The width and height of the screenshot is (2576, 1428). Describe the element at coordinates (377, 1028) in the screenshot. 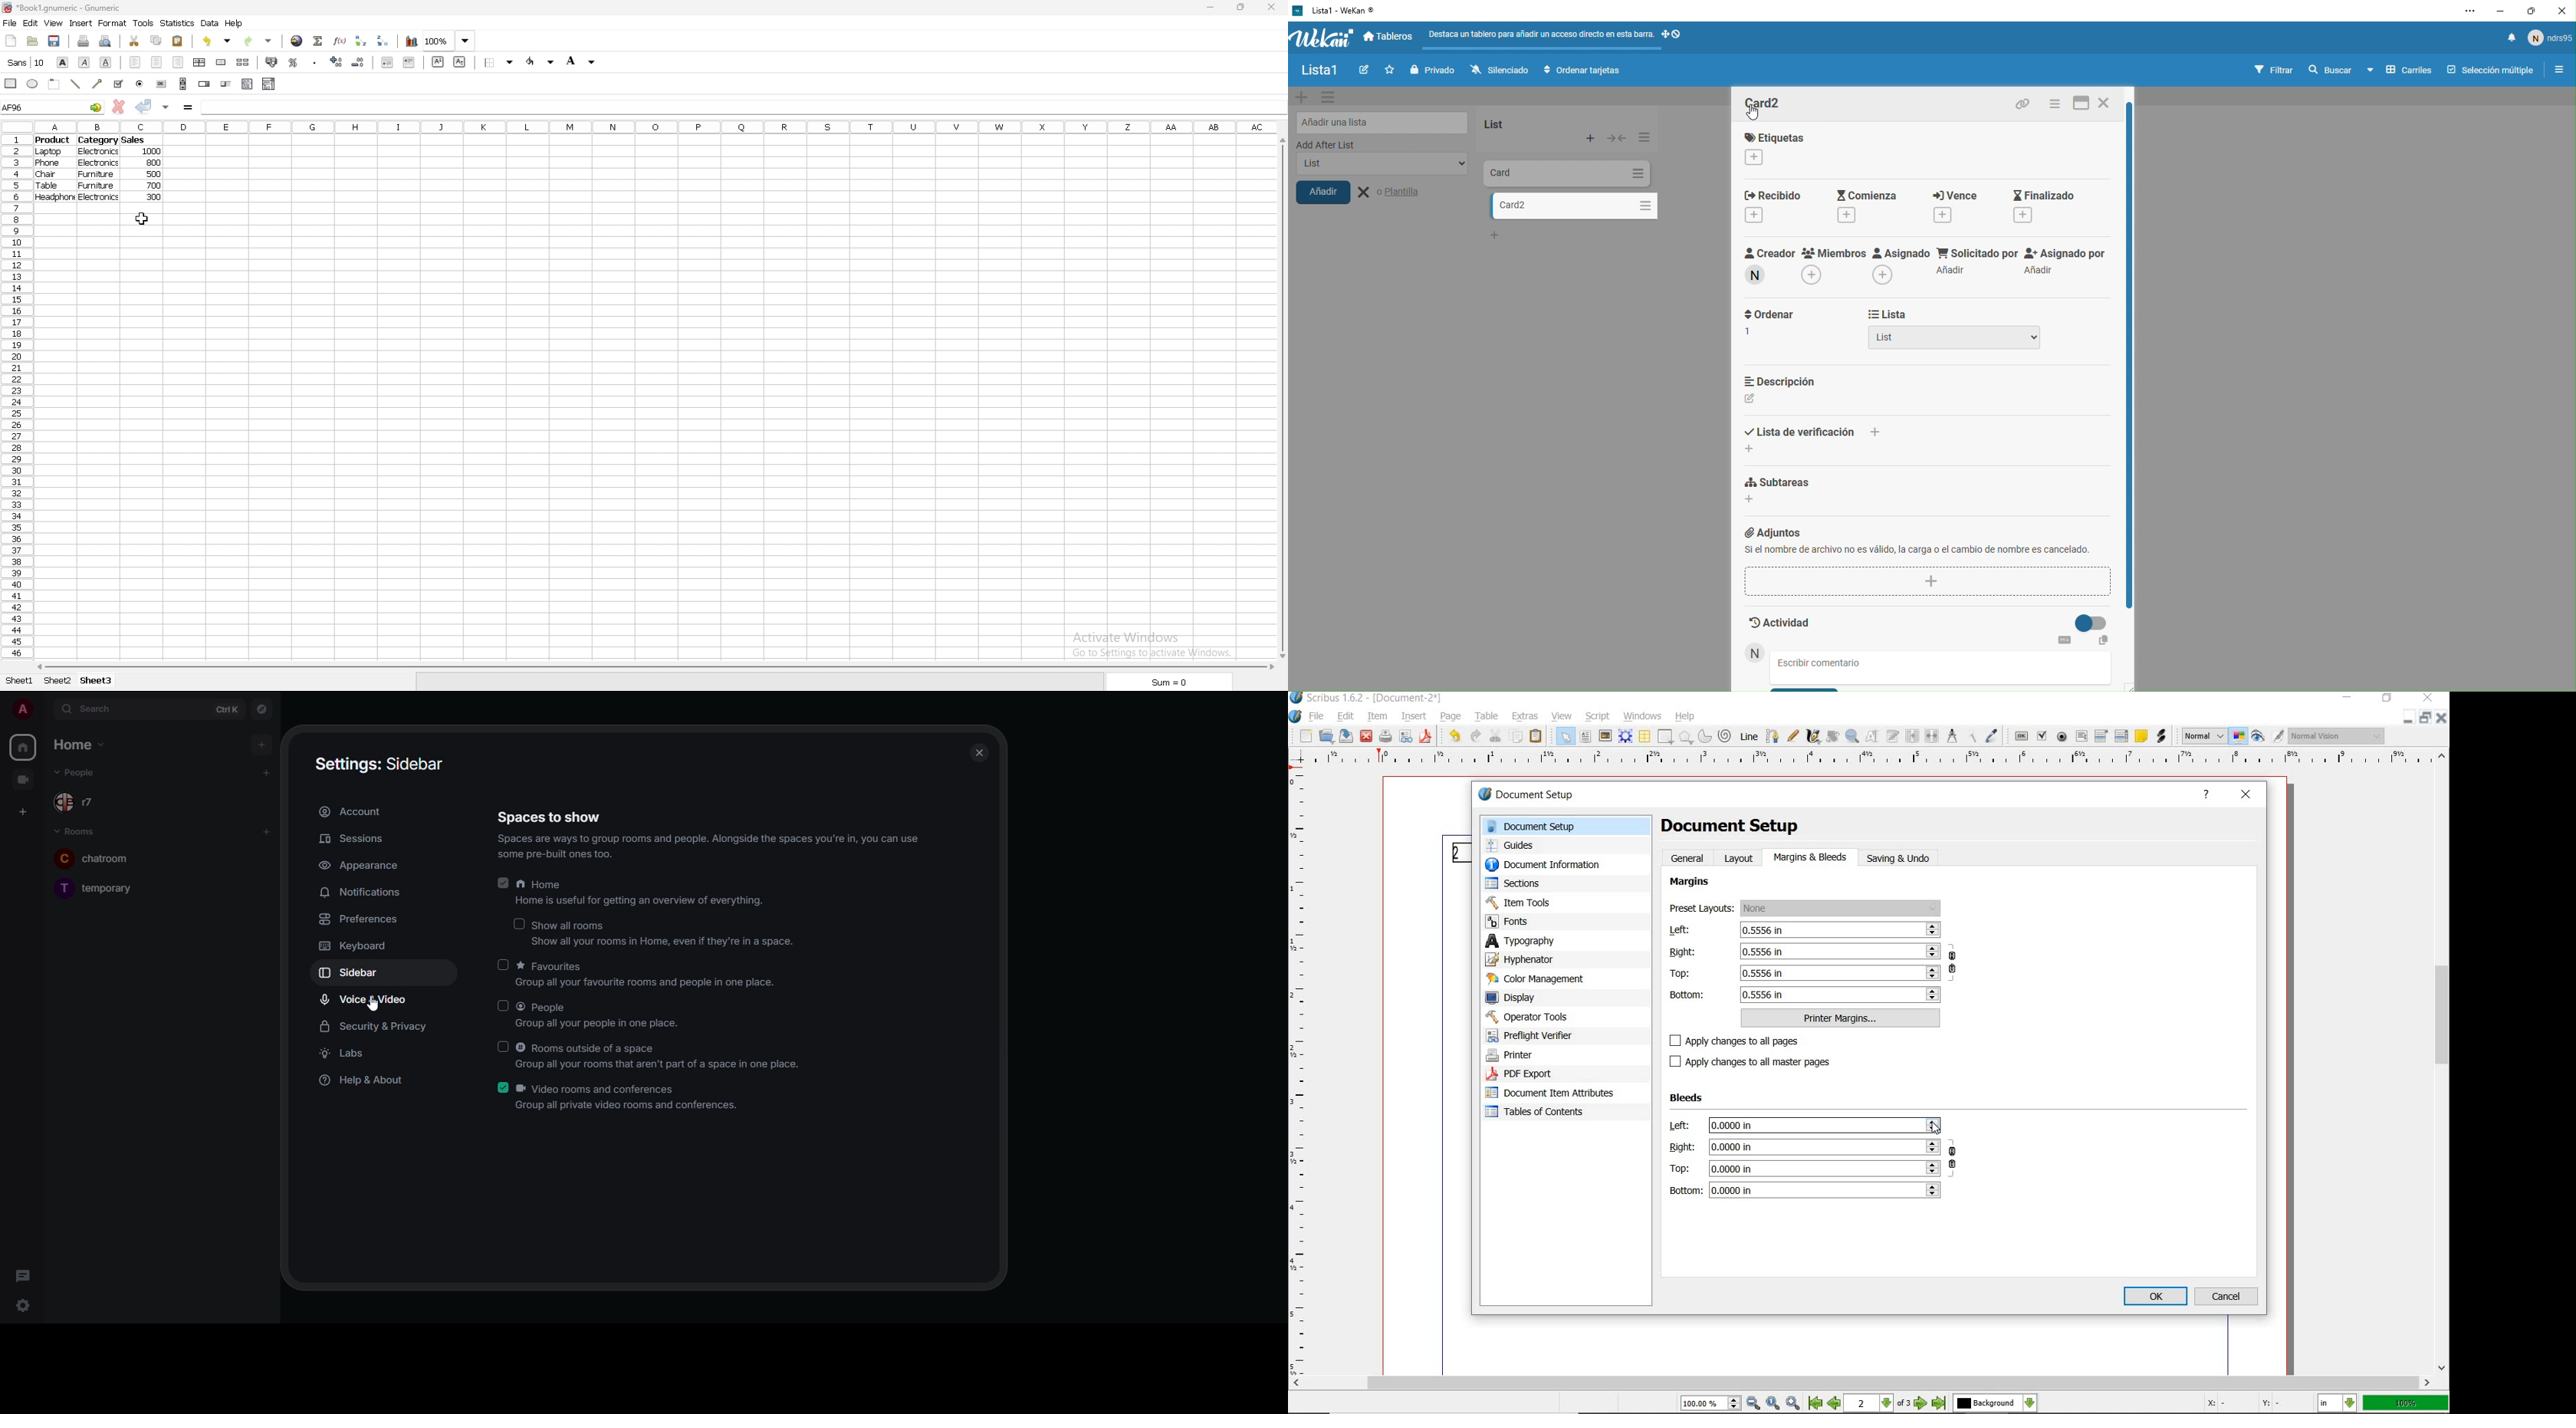

I see `security & privacy` at that location.